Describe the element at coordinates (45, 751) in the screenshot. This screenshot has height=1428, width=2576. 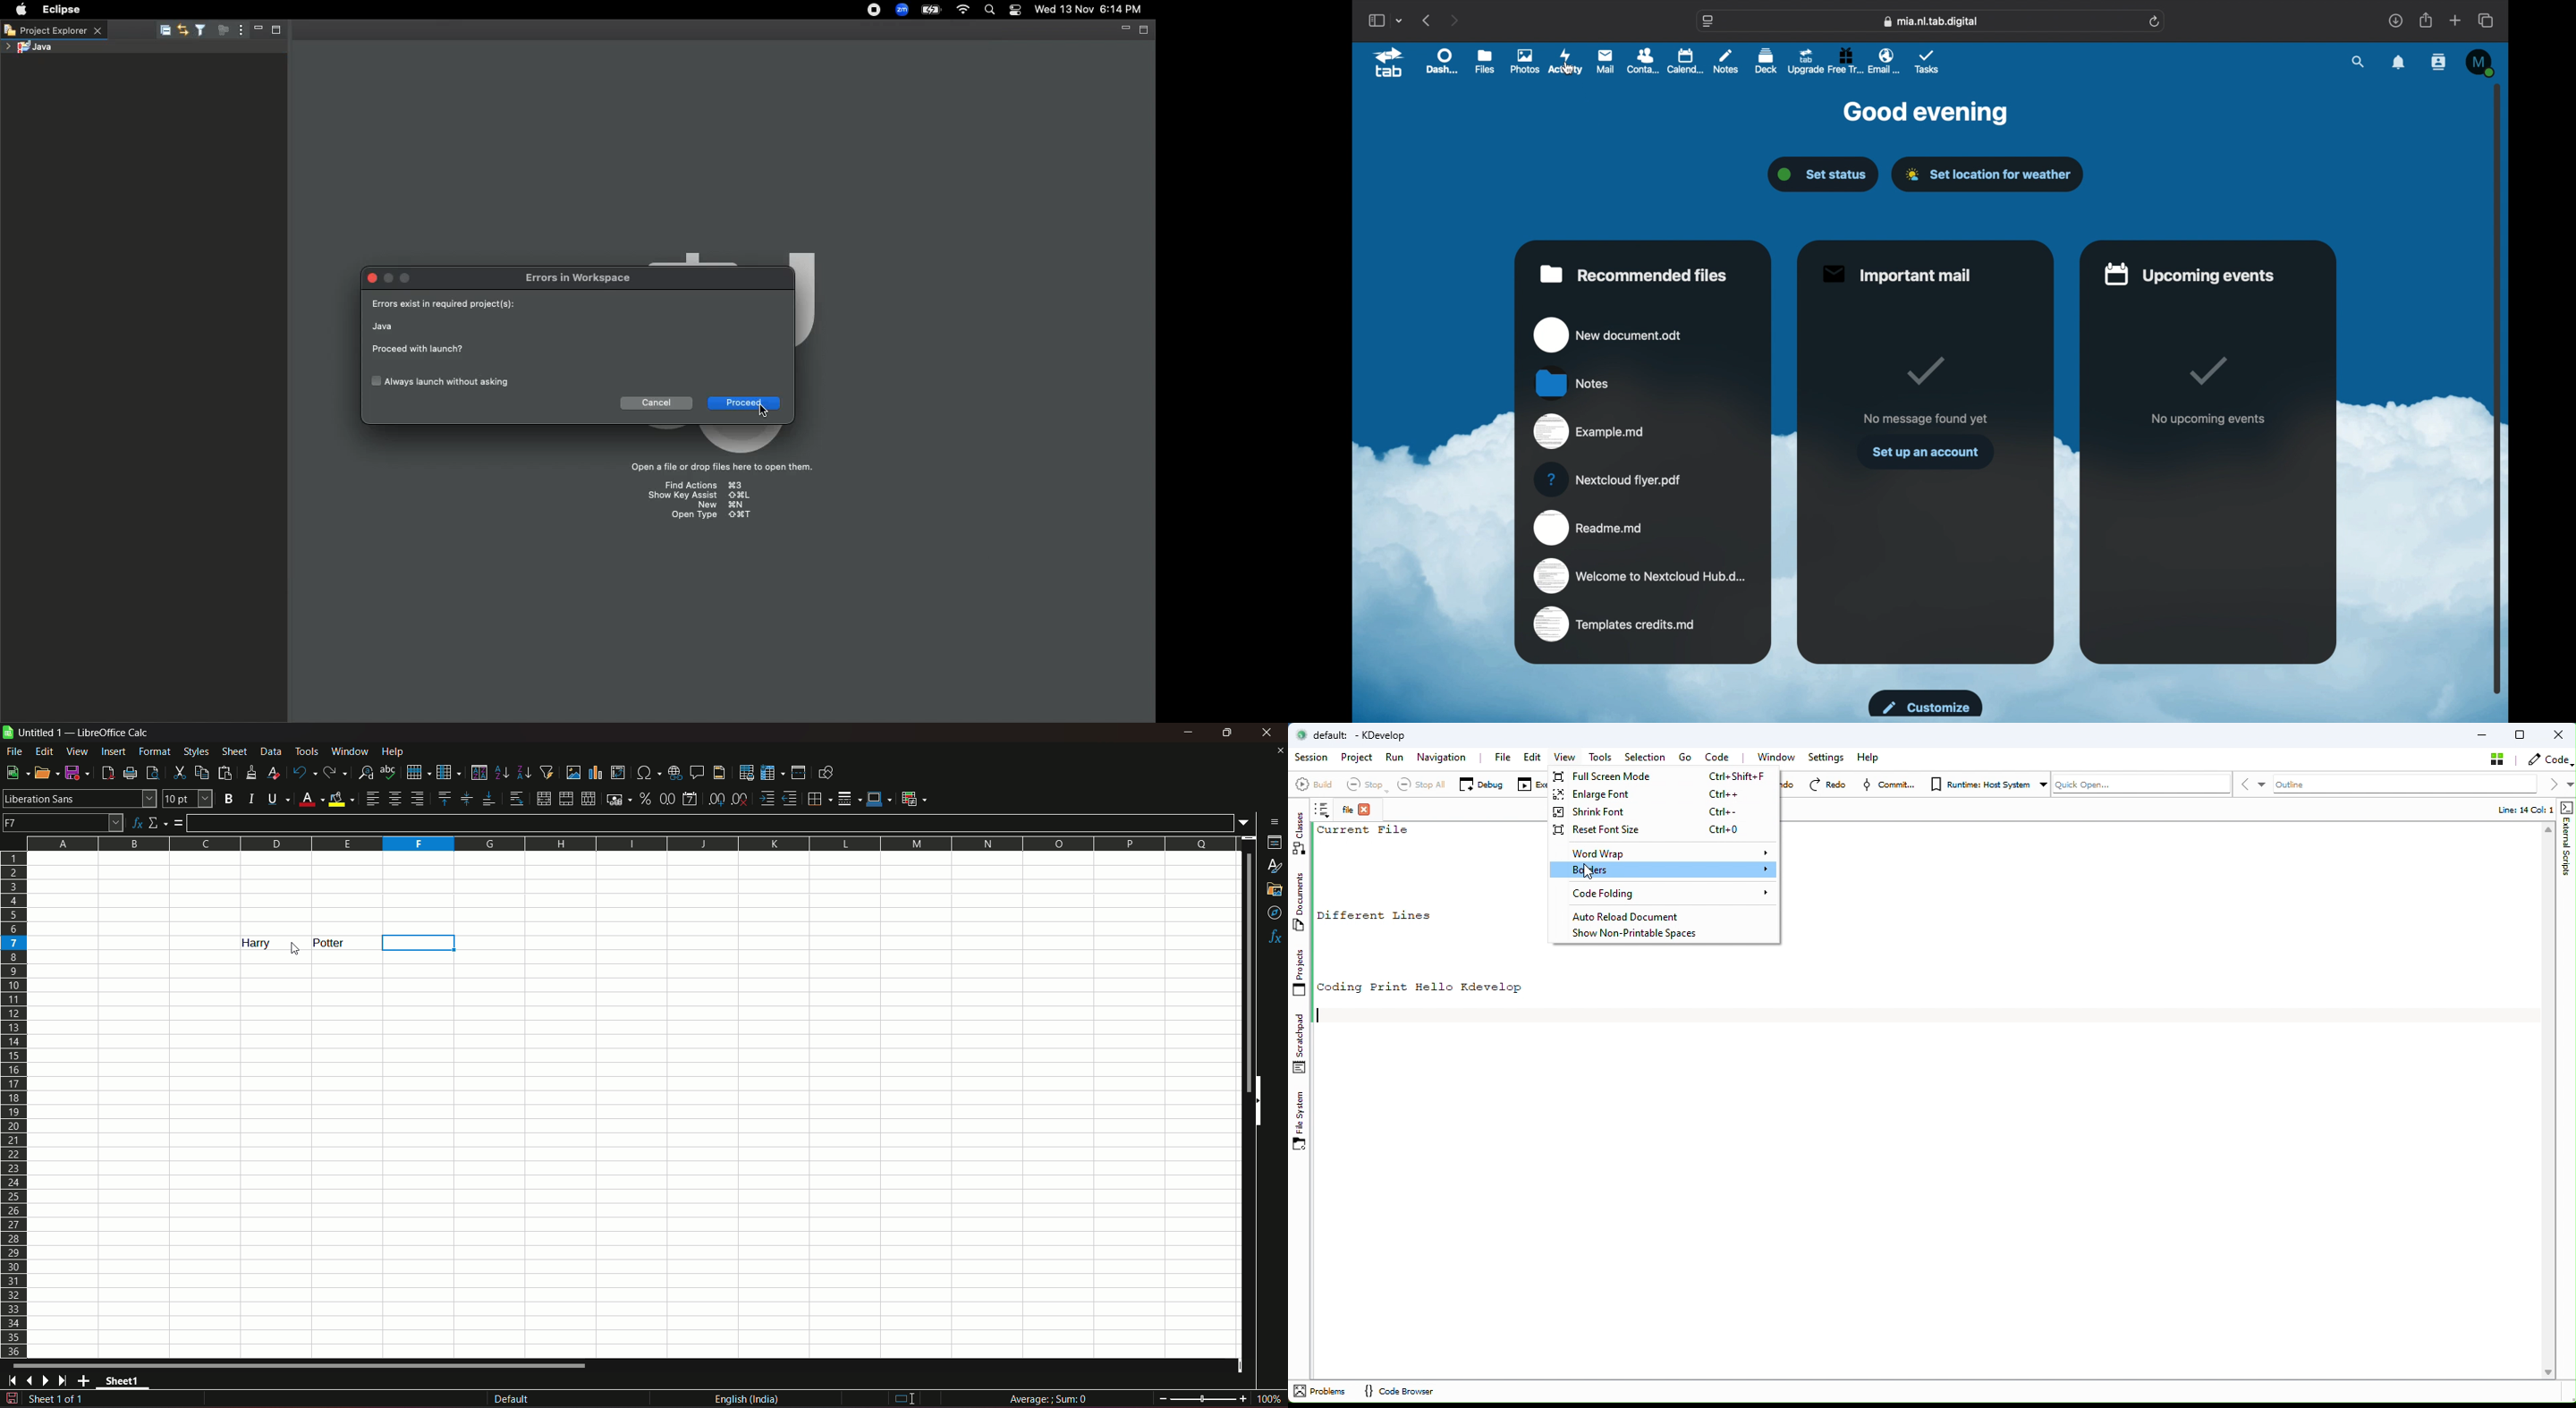
I see `edit` at that location.